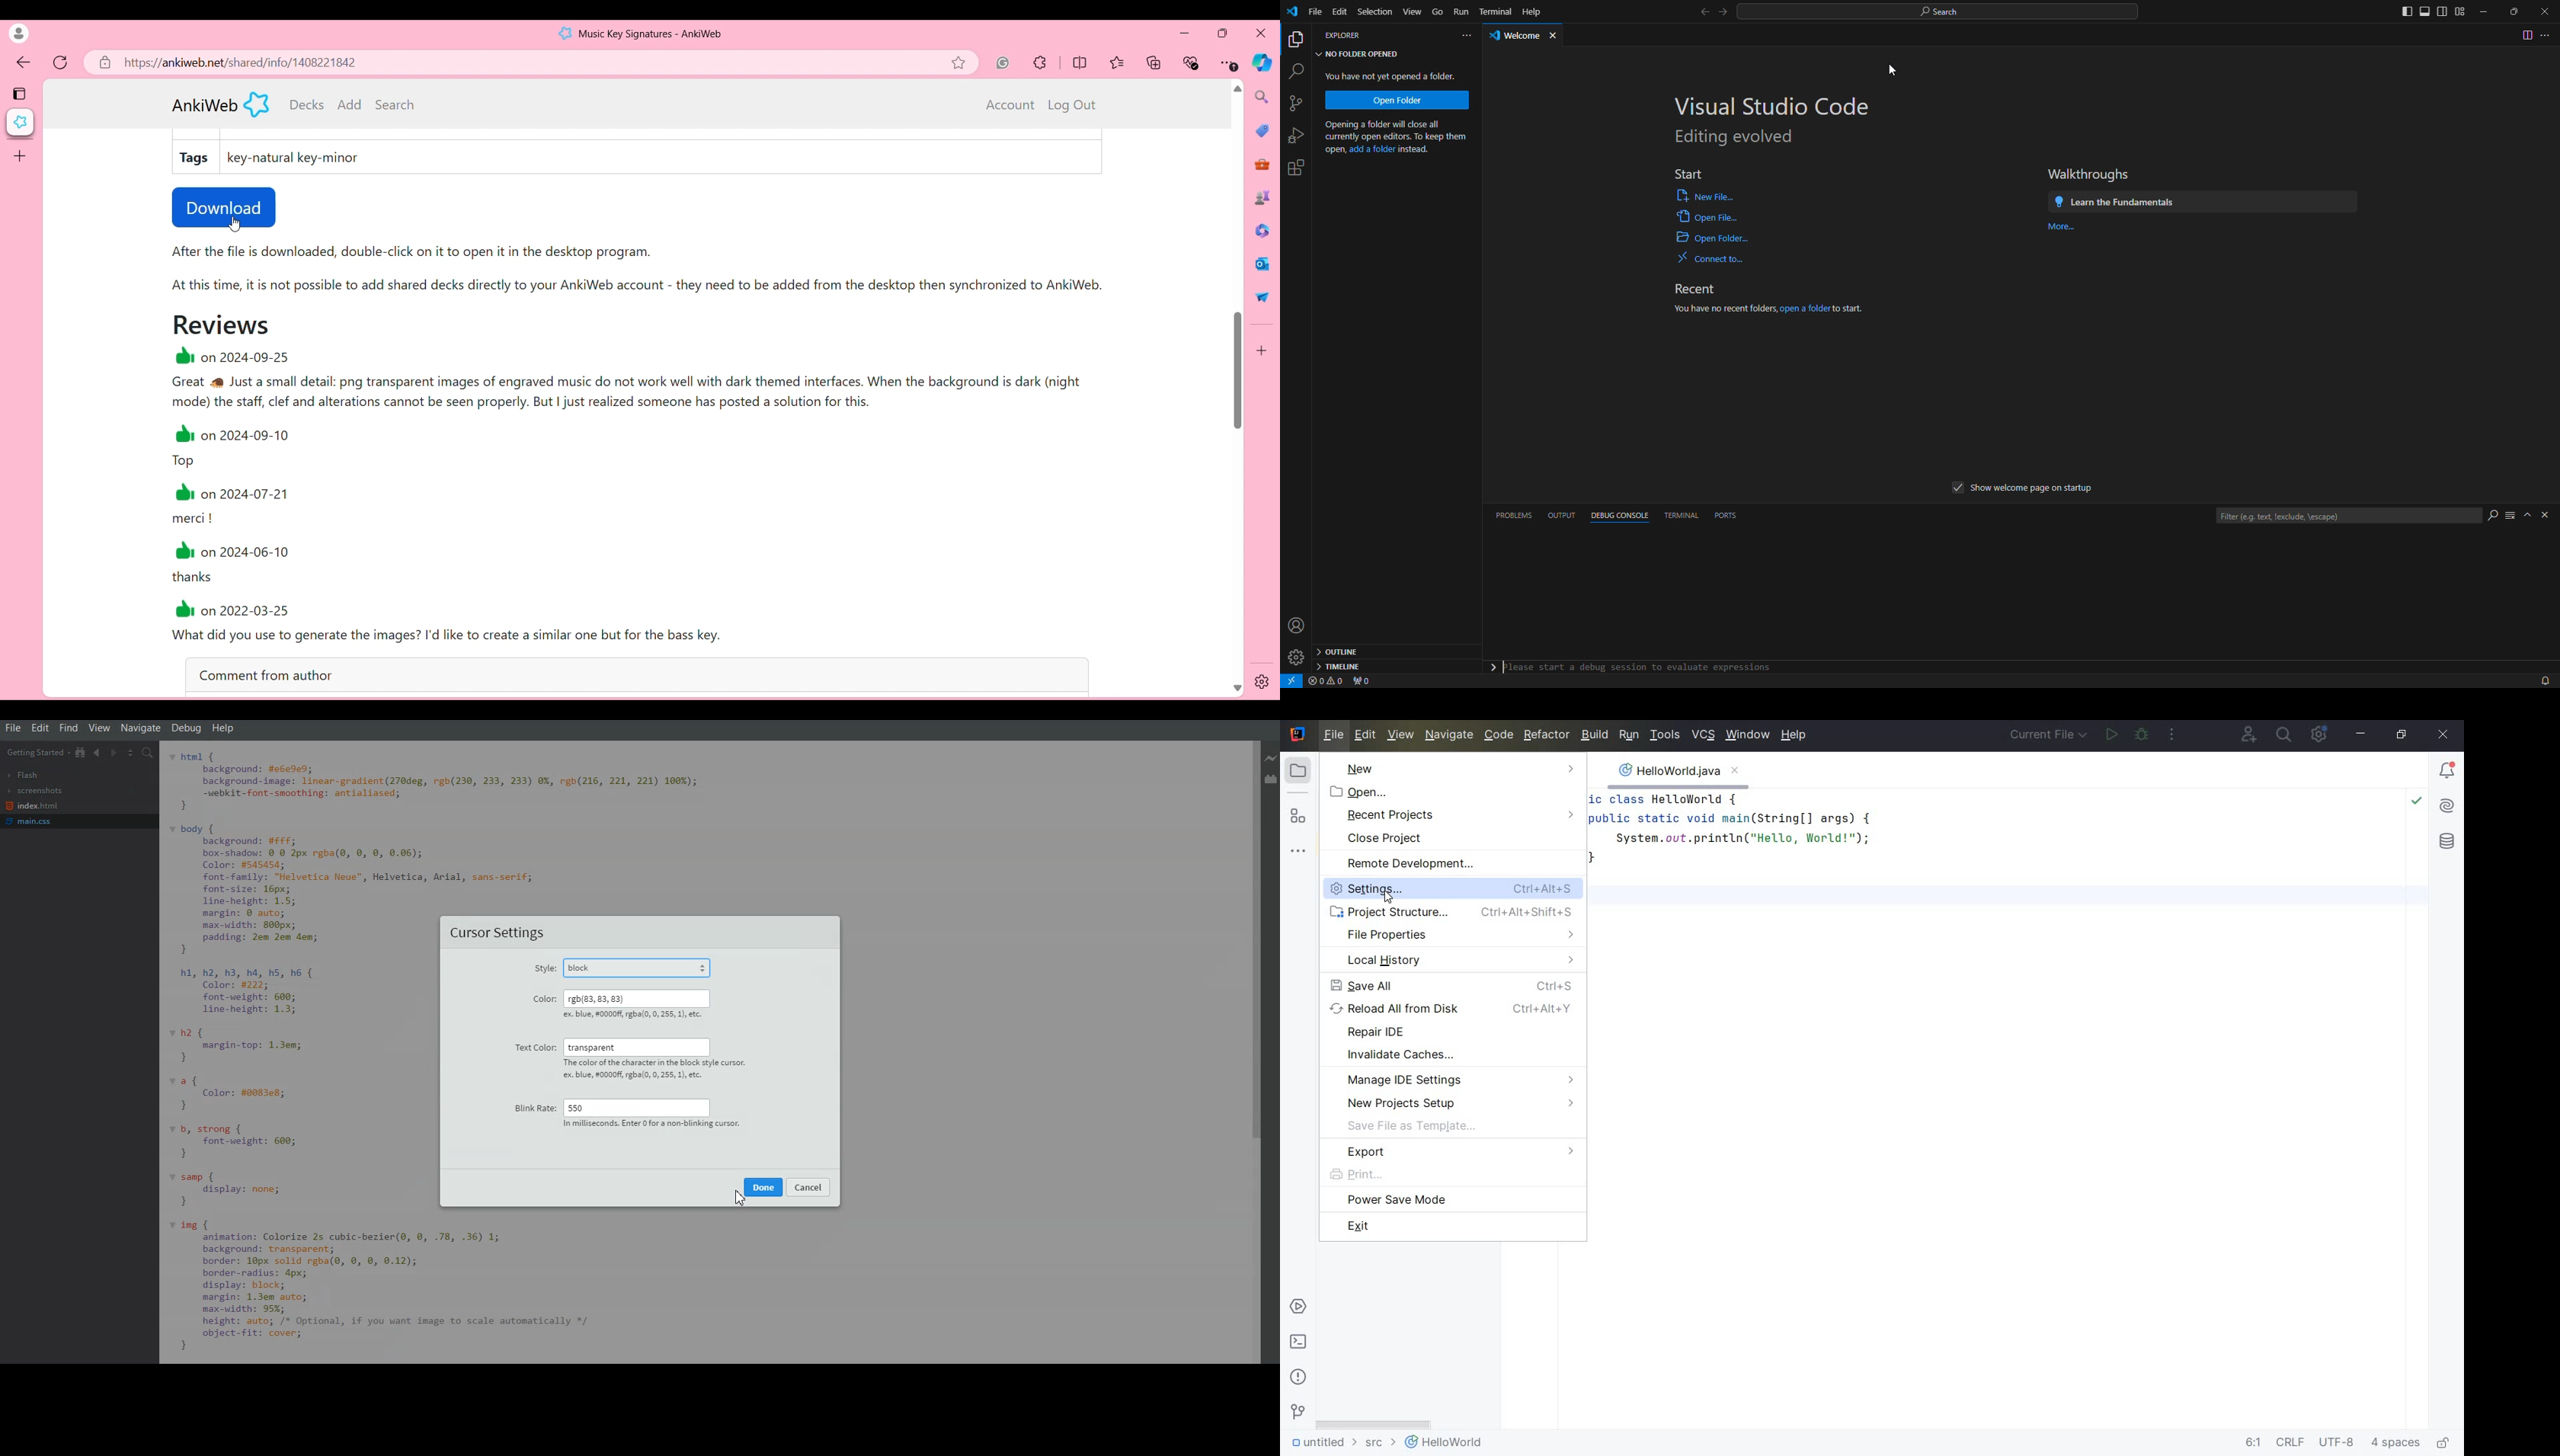 The image size is (2576, 1456). What do you see at coordinates (1294, 13) in the screenshot?
I see `logo` at bounding box center [1294, 13].